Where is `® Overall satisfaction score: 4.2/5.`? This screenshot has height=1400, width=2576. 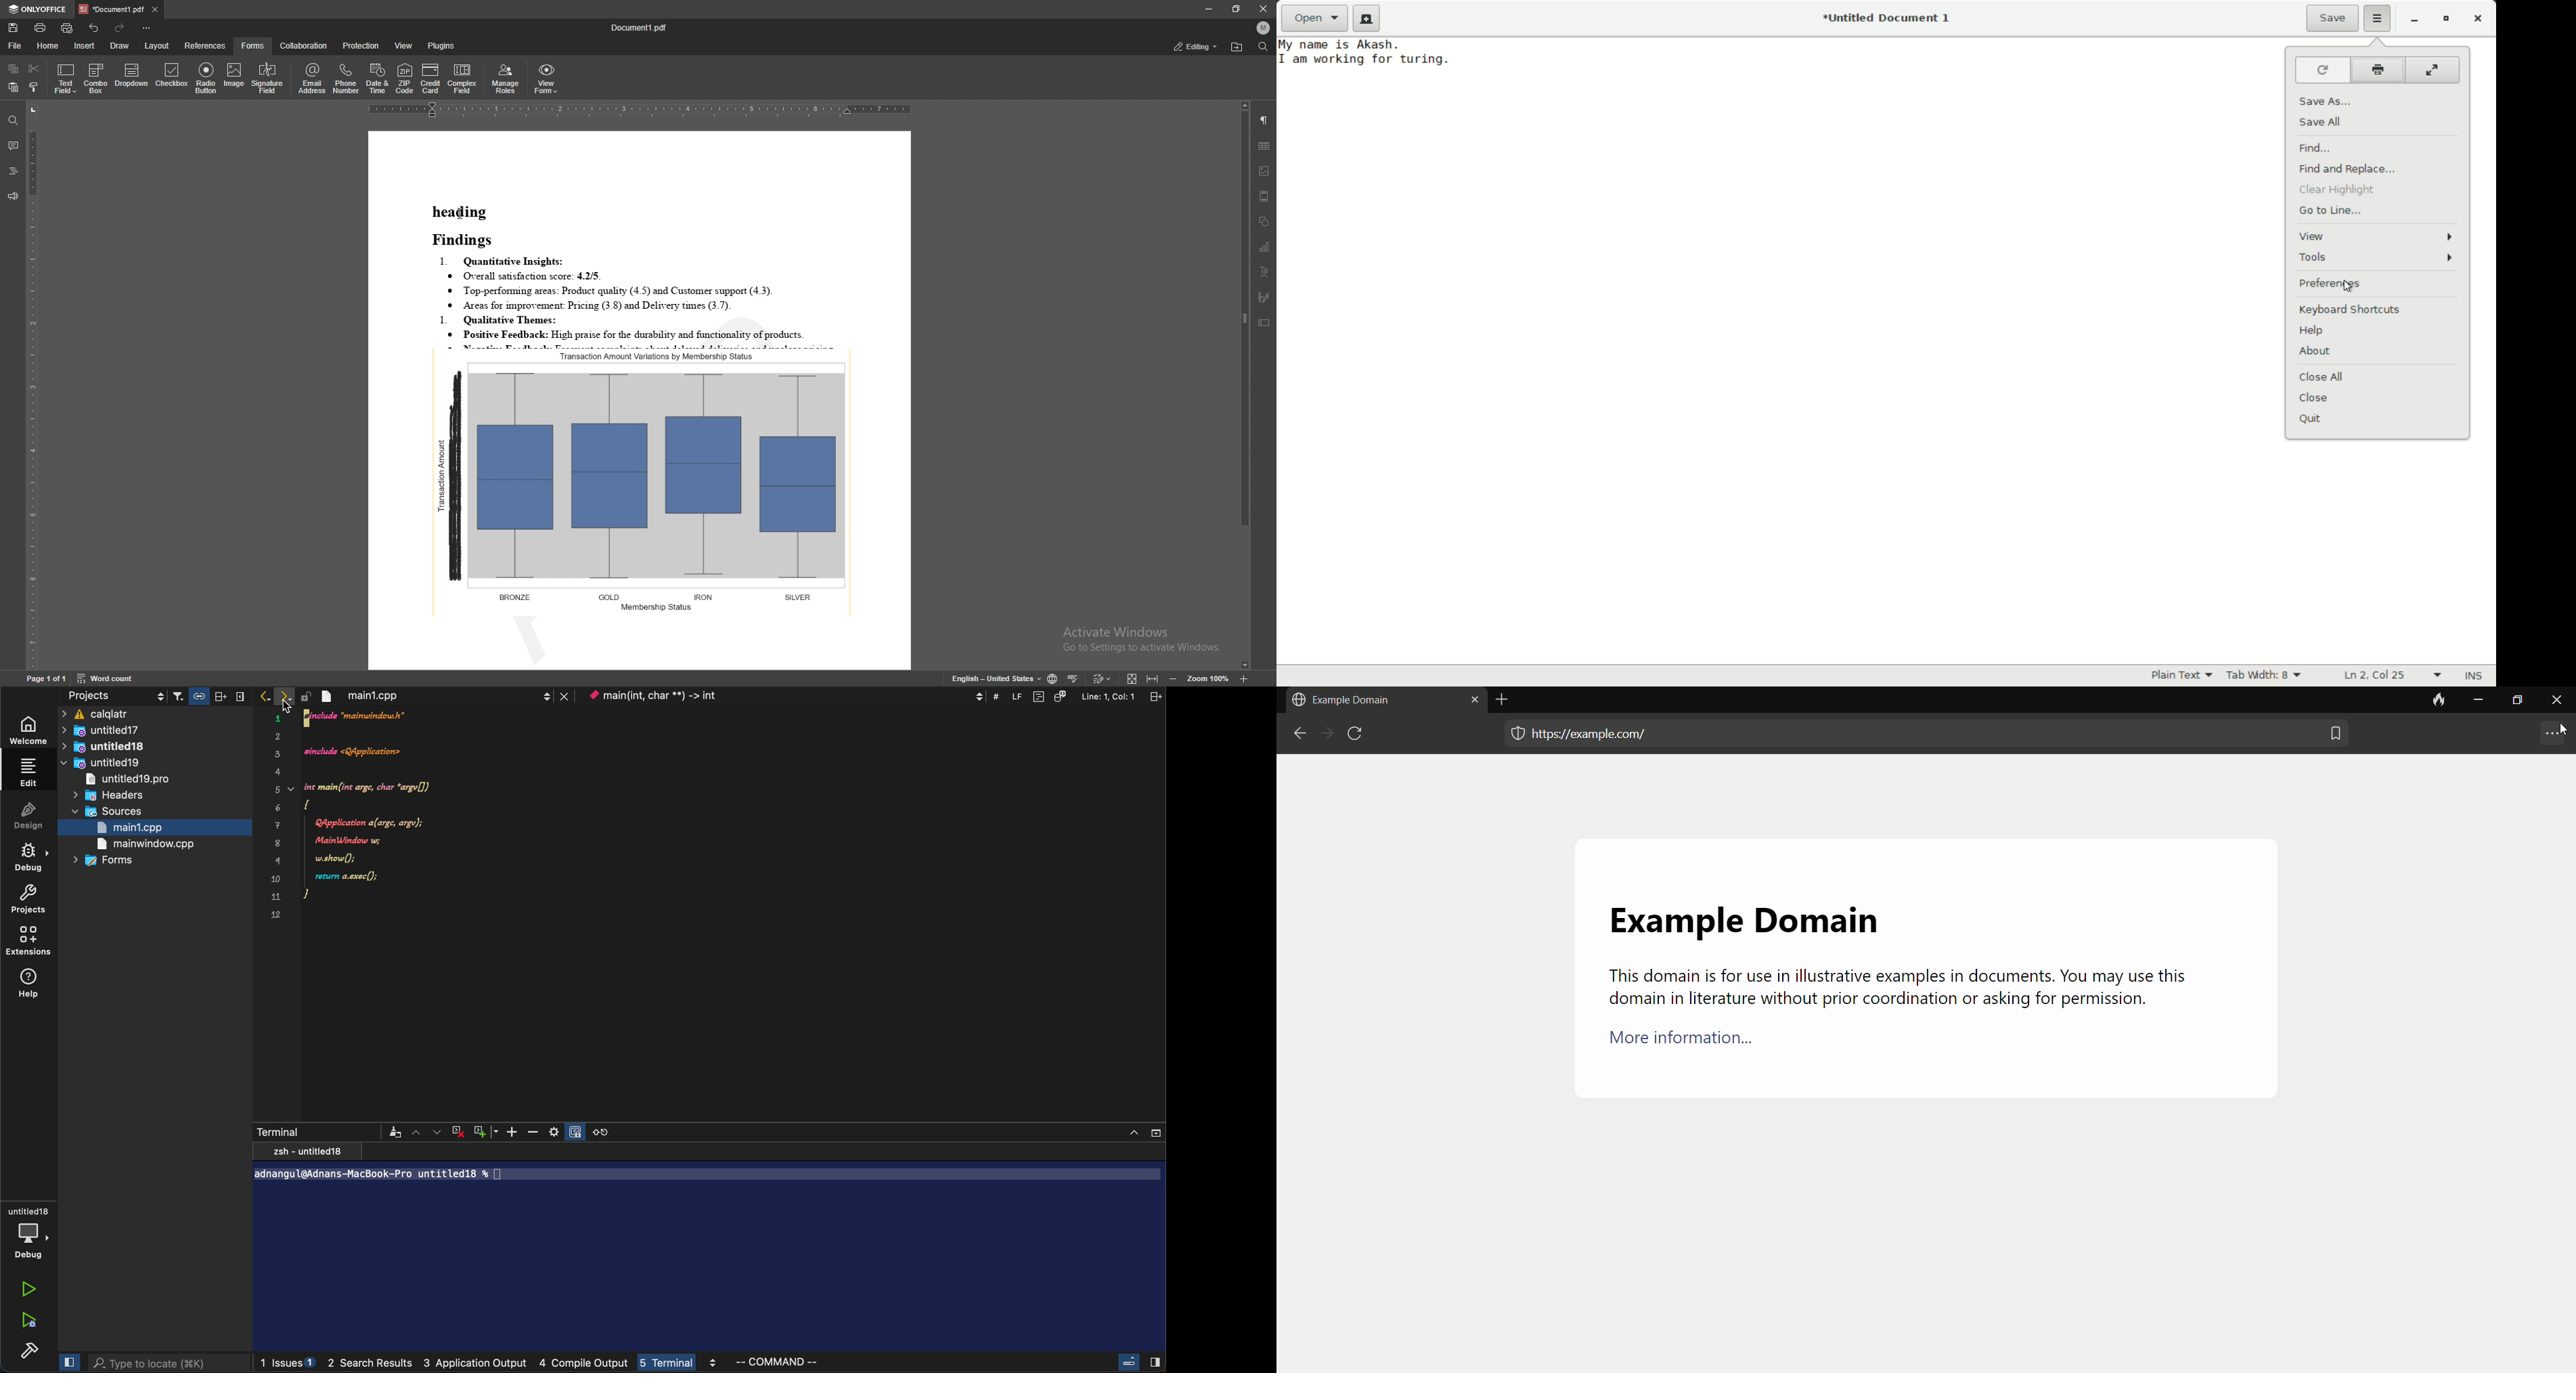 ® Overall satisfaction score: 4.2/5. is located at coordinates (526, 276).